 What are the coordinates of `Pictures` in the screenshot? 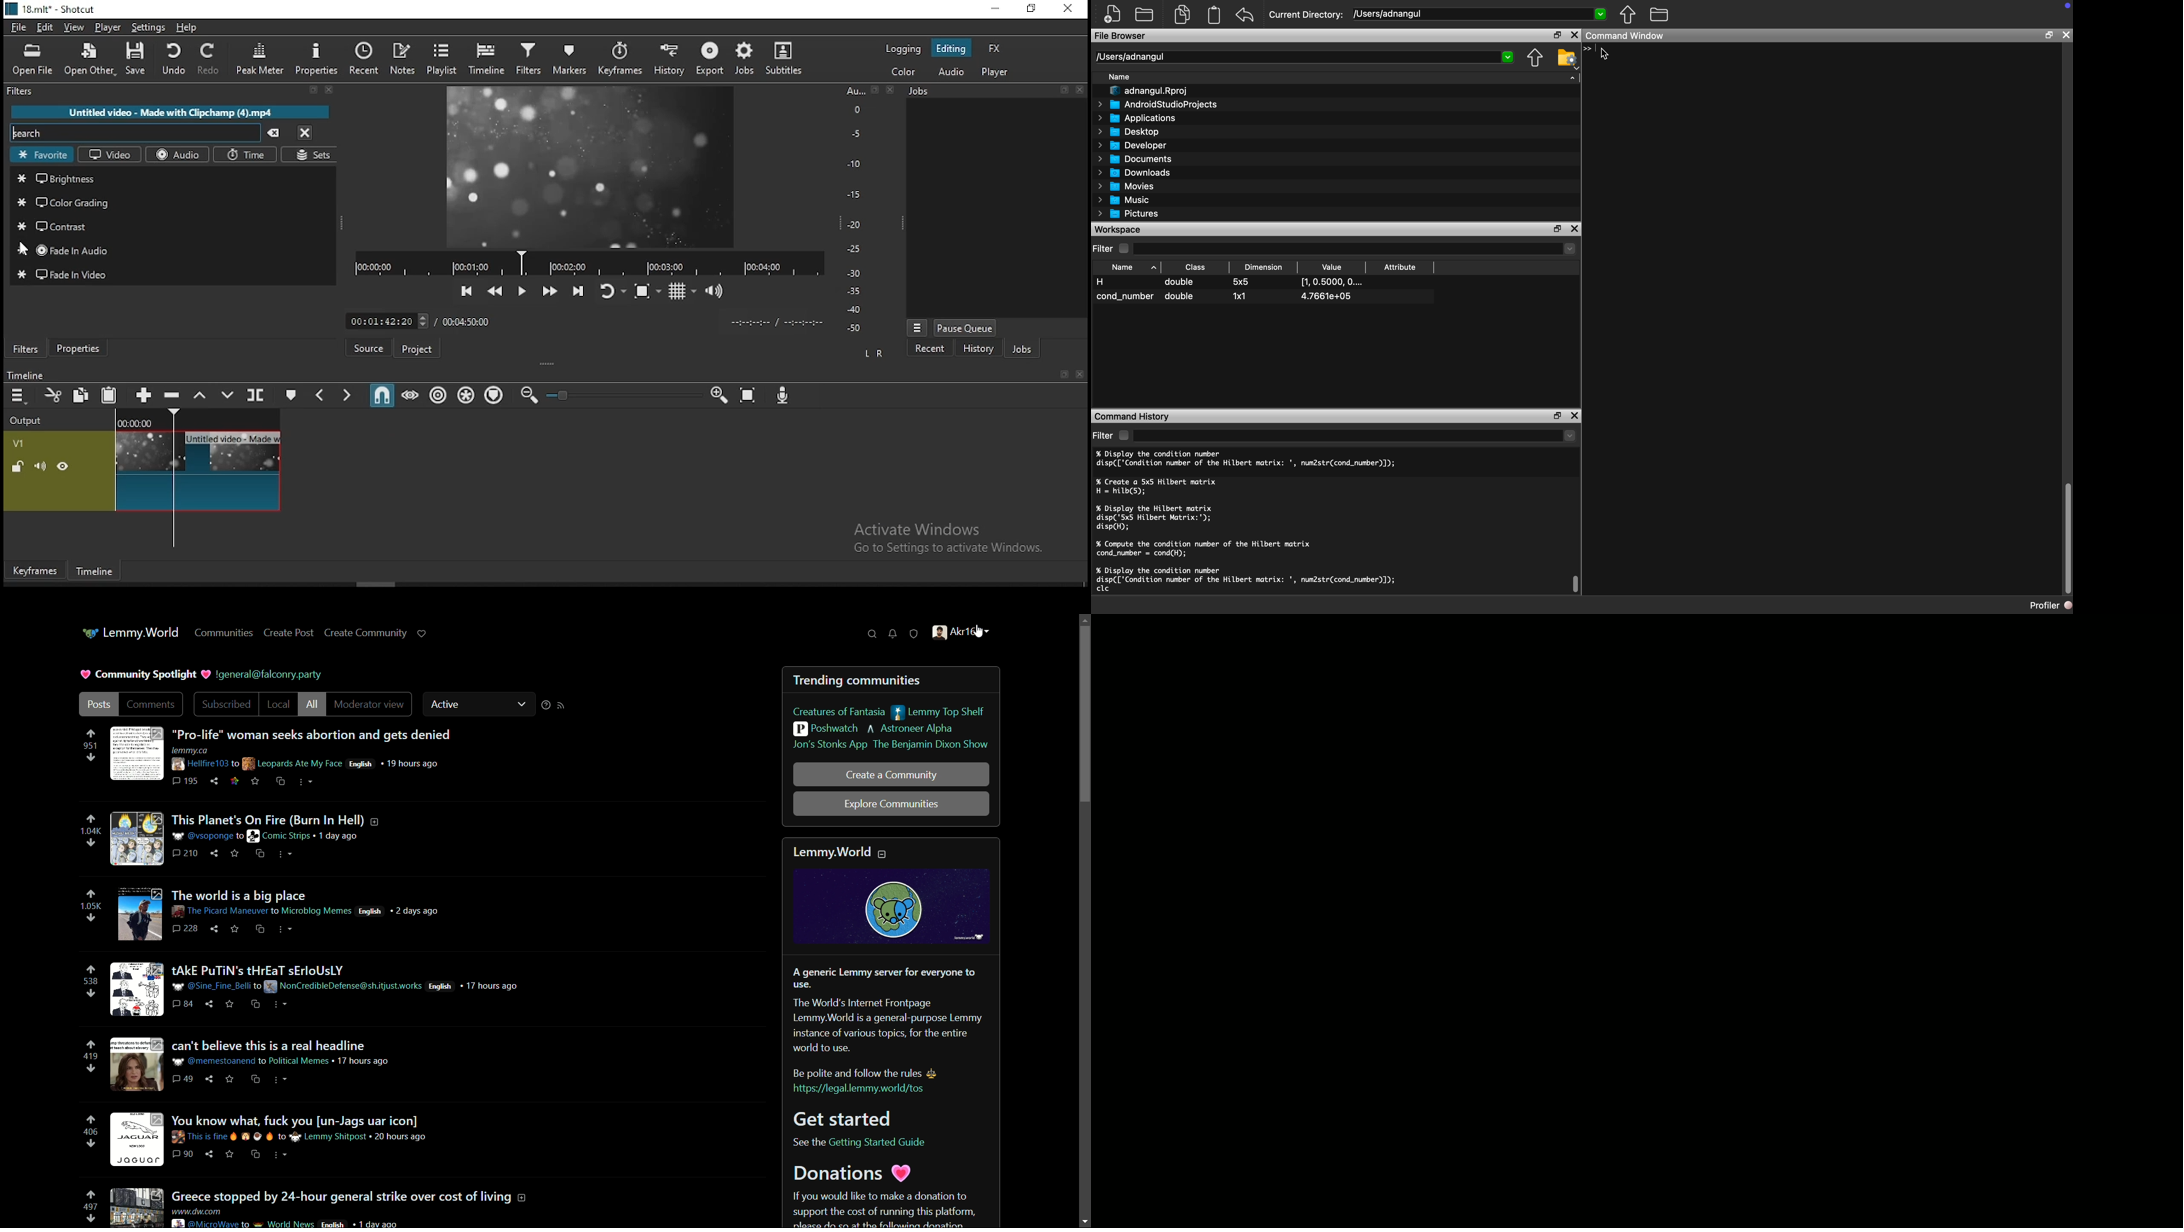 It's located at (1130, 213).